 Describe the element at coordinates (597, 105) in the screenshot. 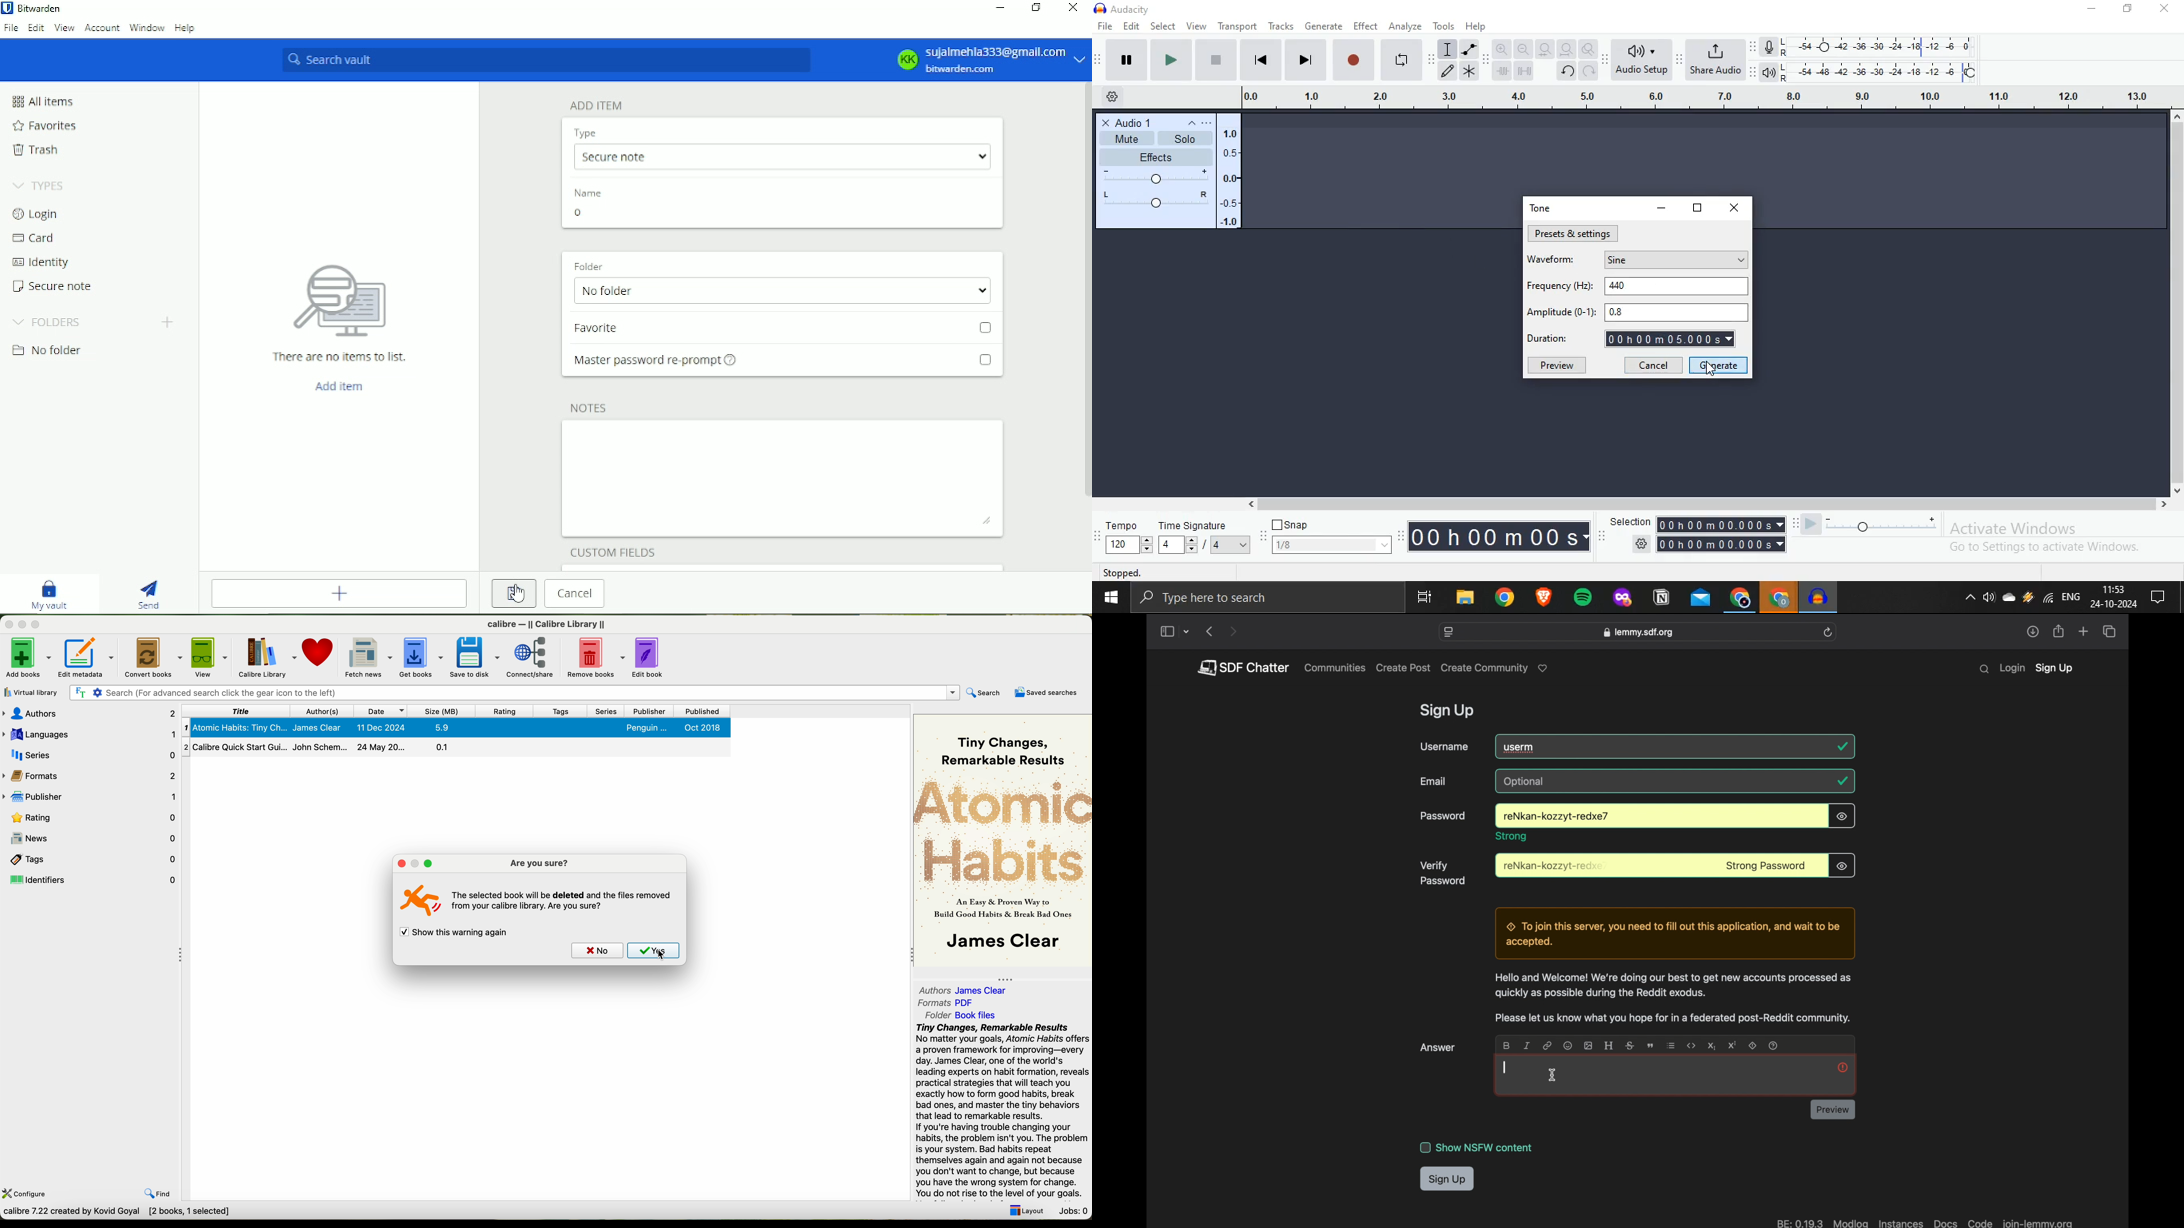

I see `Add item` at that location.